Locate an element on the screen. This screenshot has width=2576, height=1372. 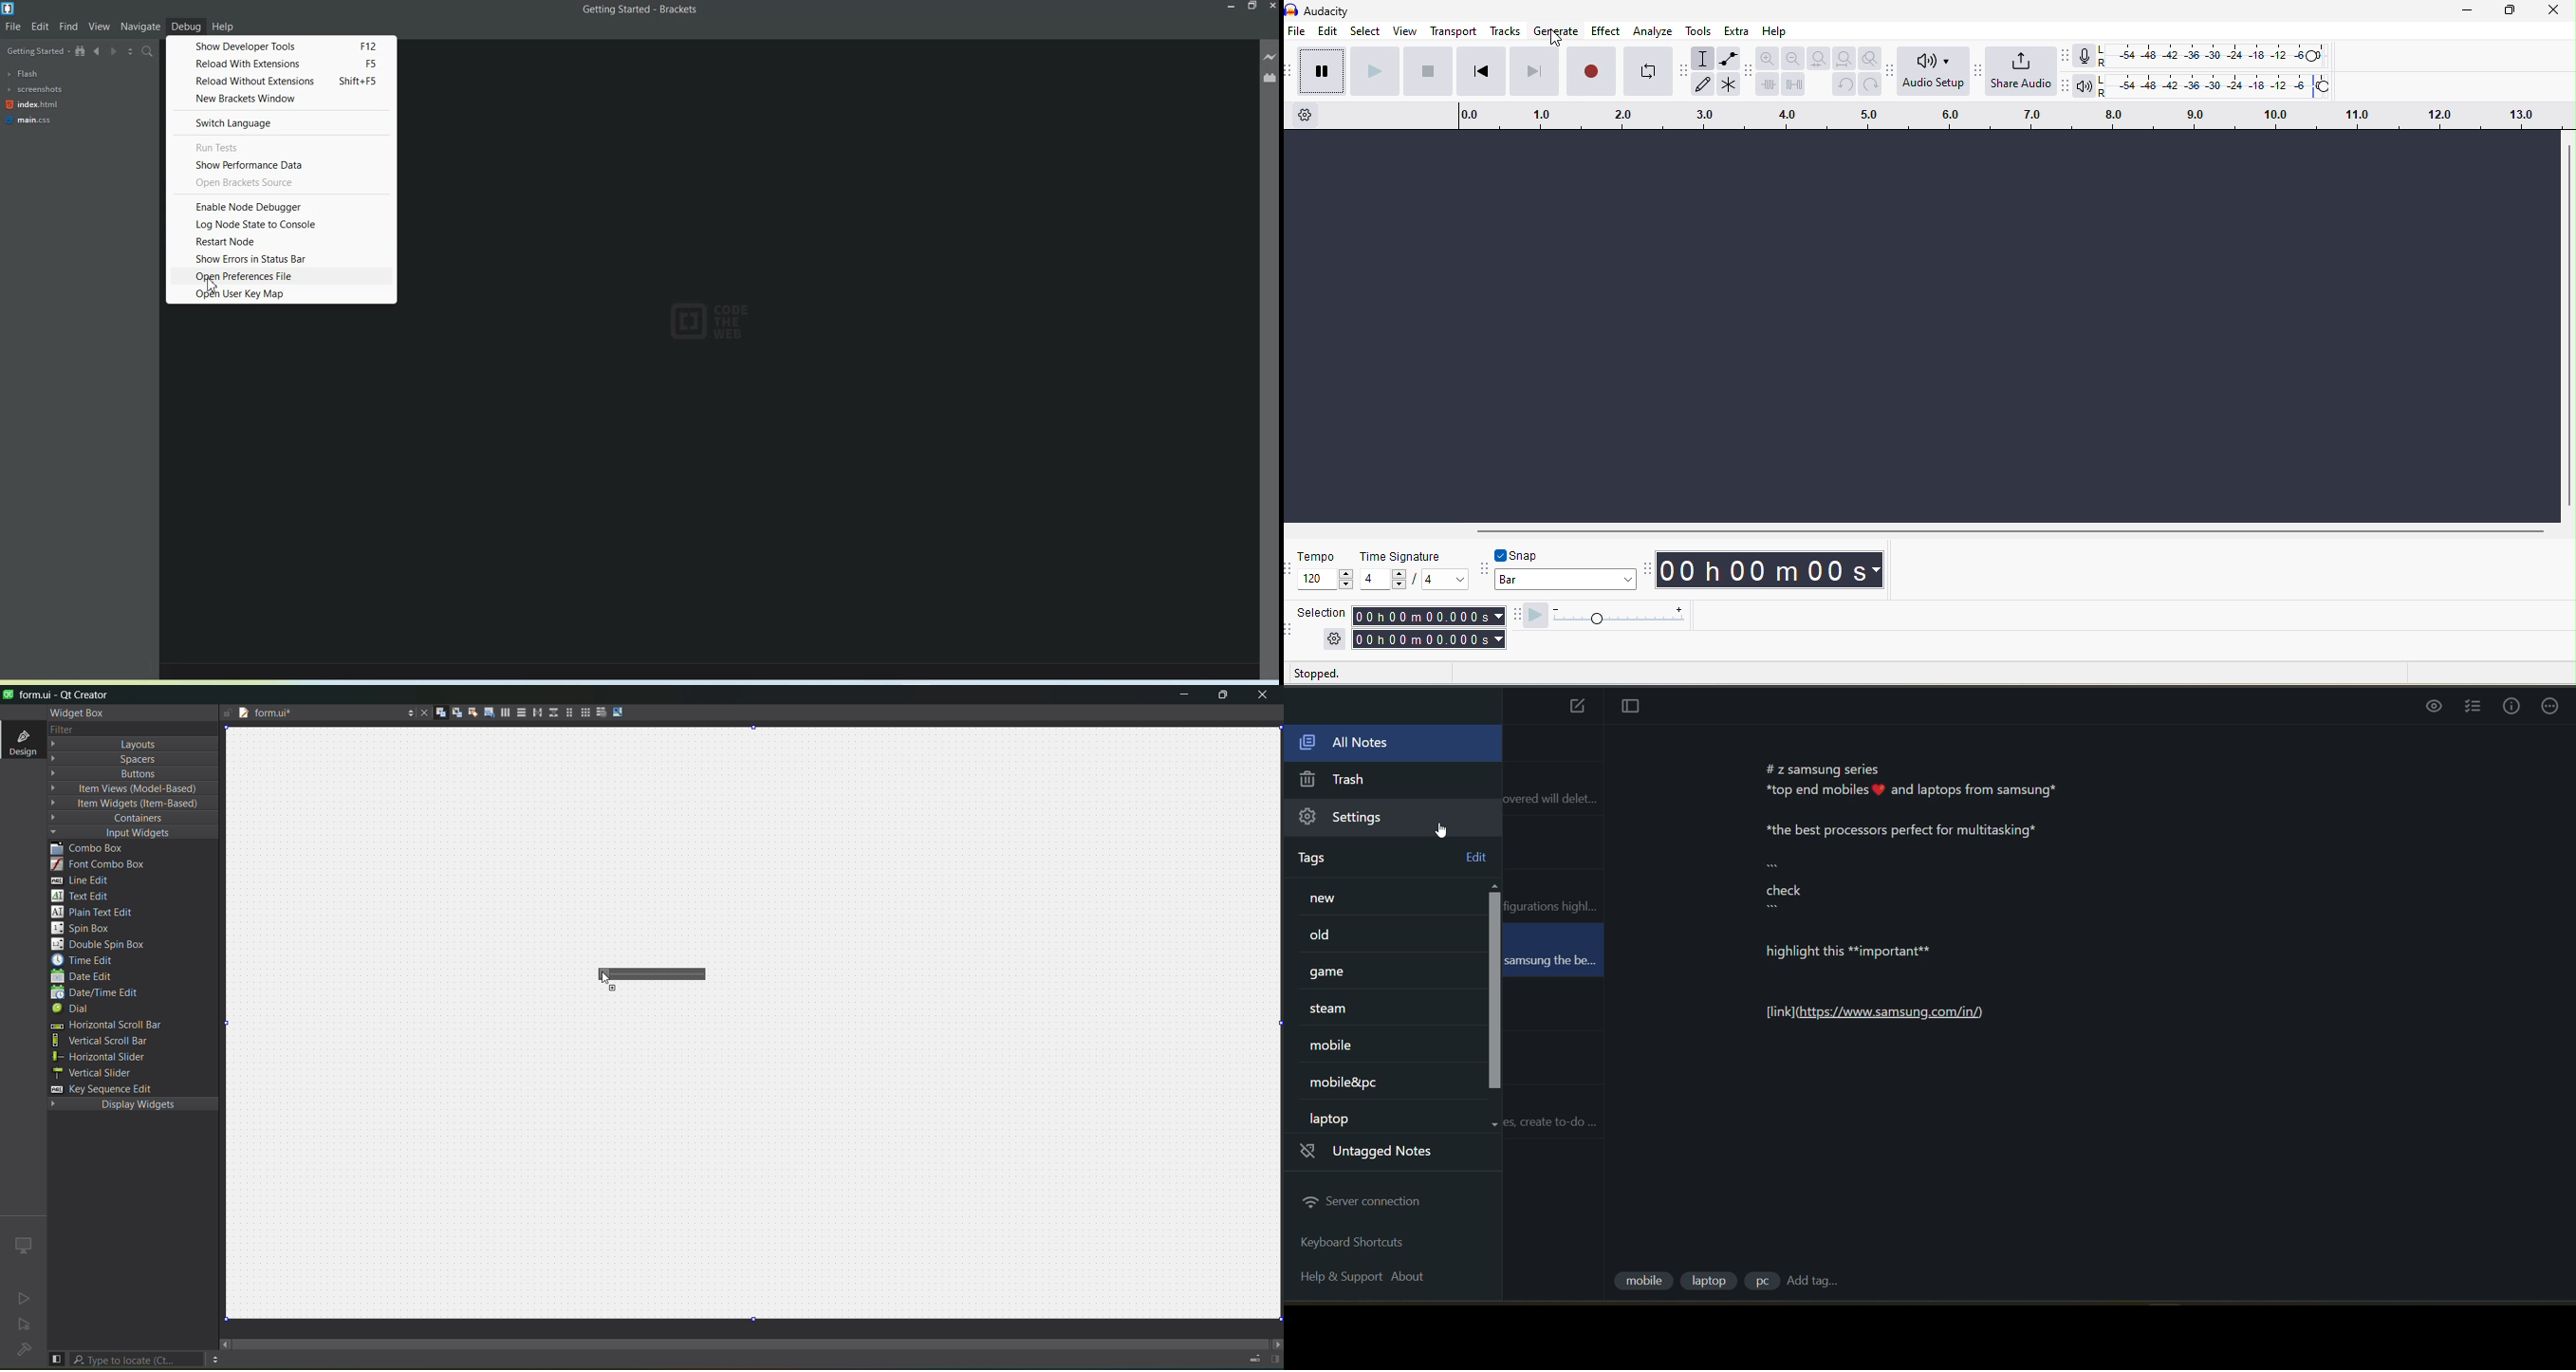
Open Bracket Source is located at coordinates (282, 183).